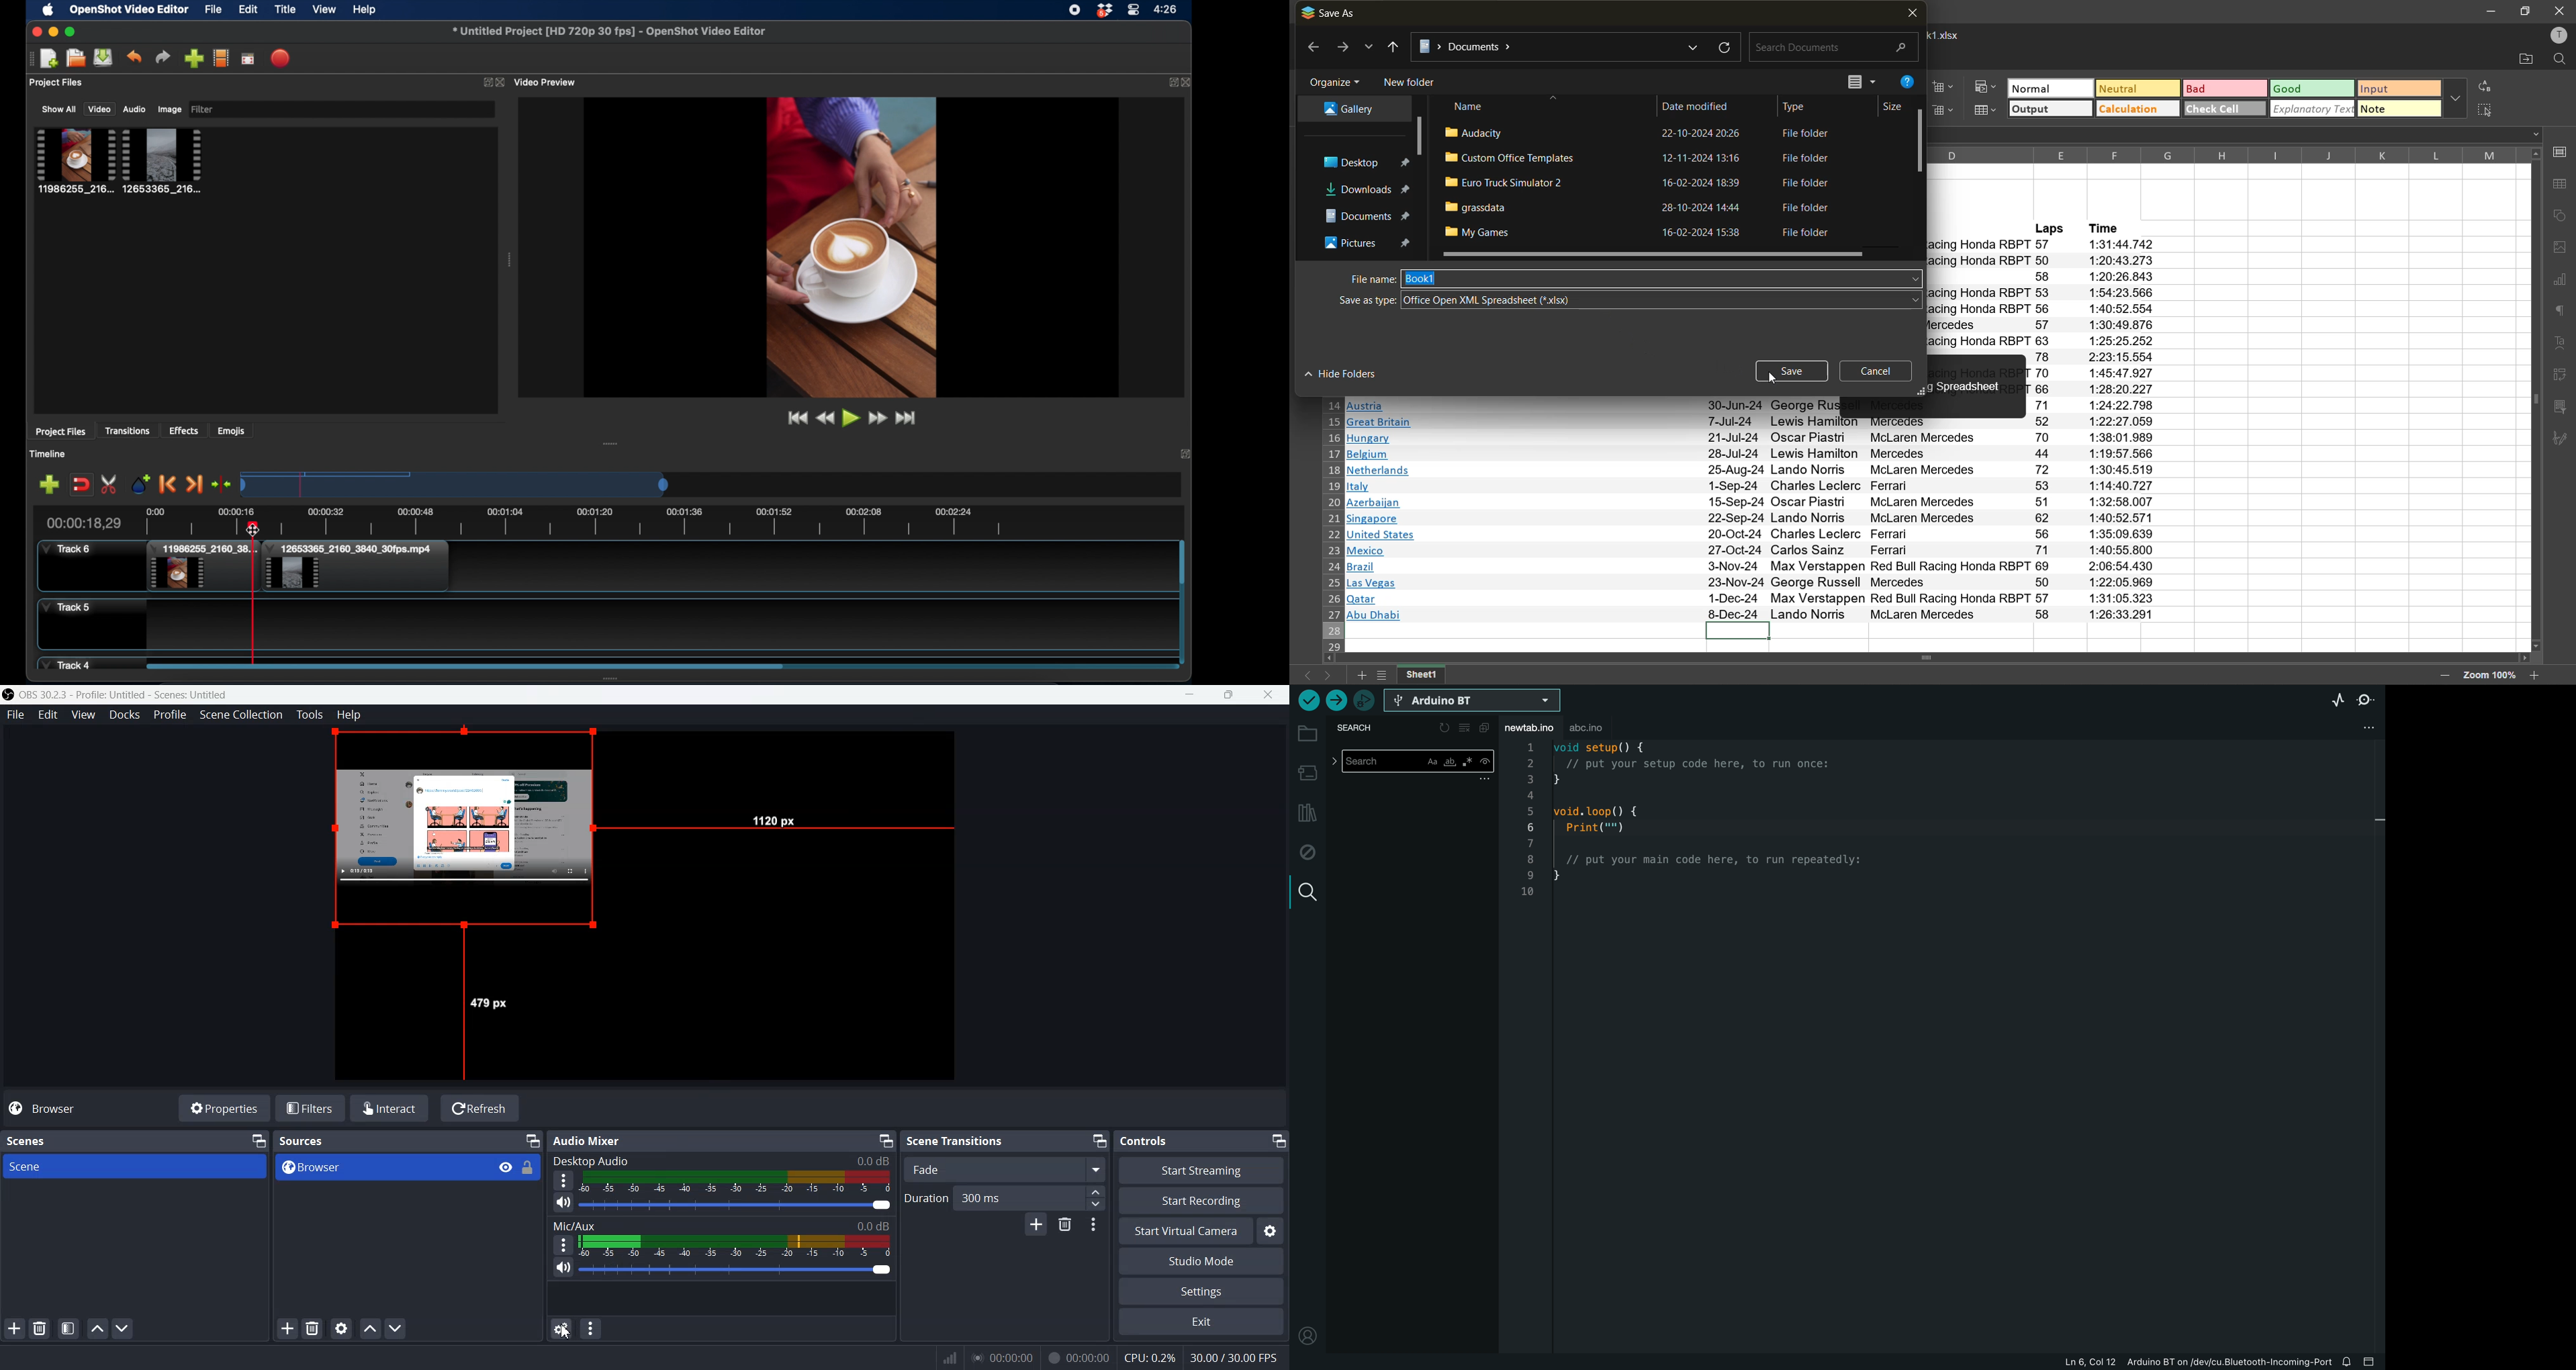  What do you see at coordinates (74, 58) in the screenshot?
I see `open project` at bounding box center [74, 58].